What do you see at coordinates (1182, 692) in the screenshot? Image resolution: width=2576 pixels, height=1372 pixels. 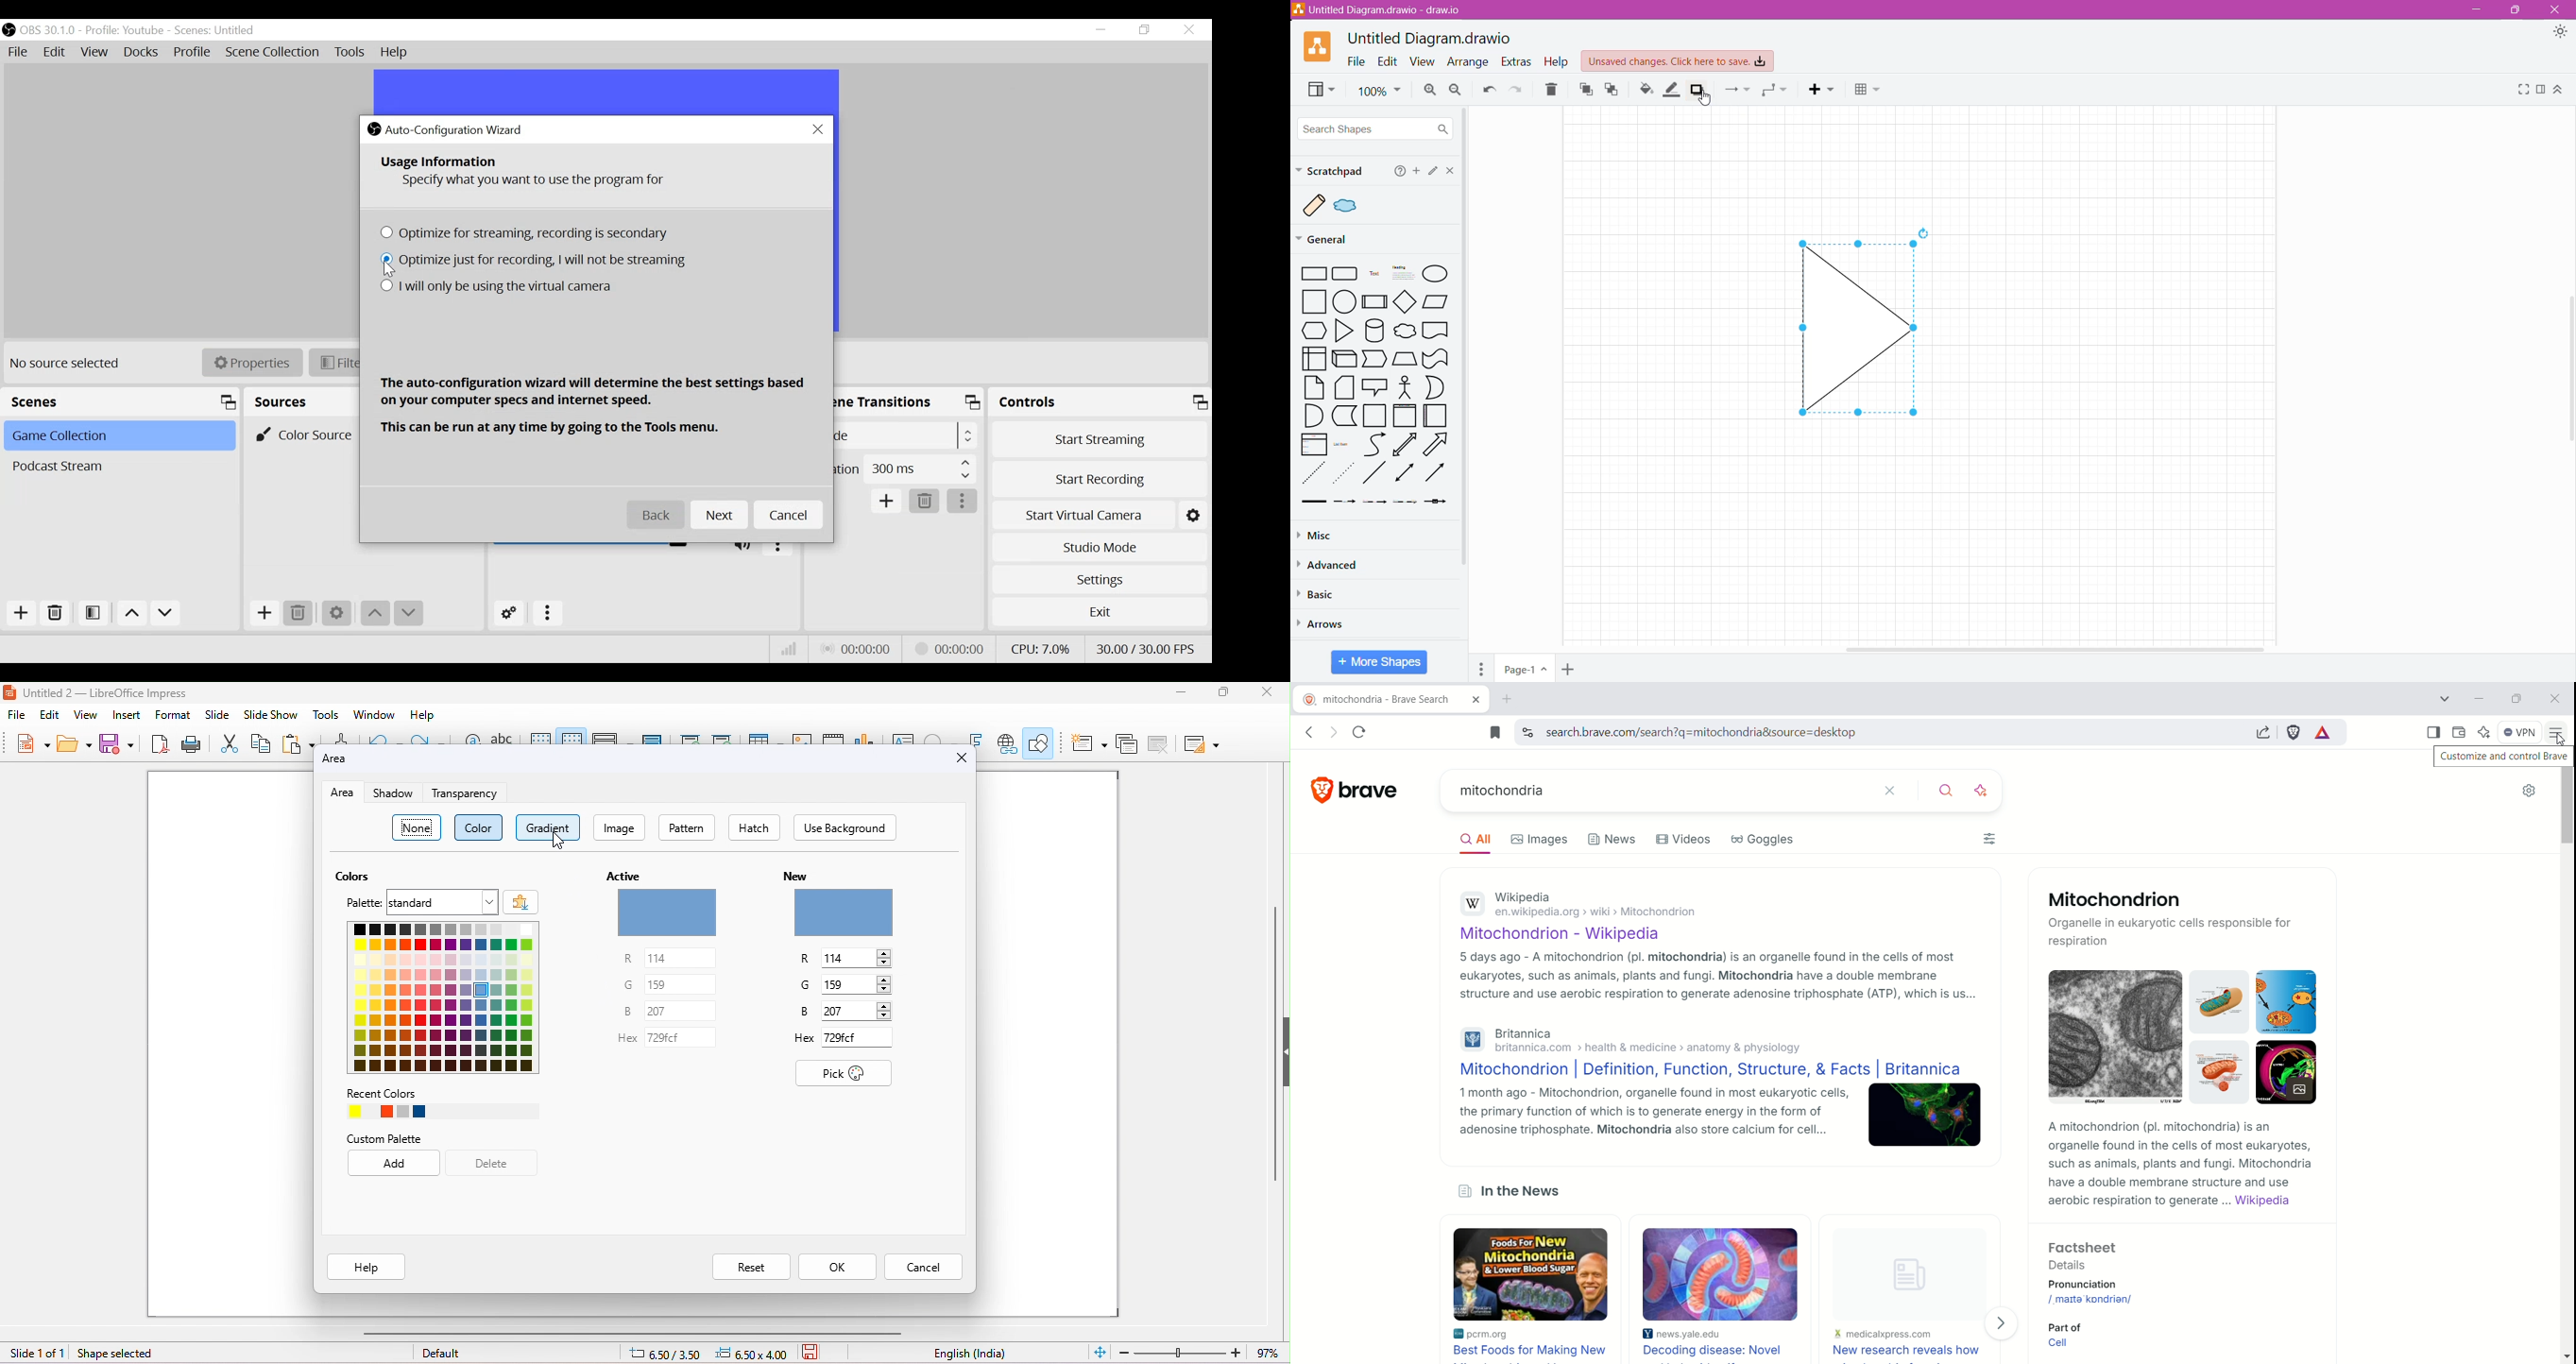 I see `minimize` at bounding box center [1182, 692].